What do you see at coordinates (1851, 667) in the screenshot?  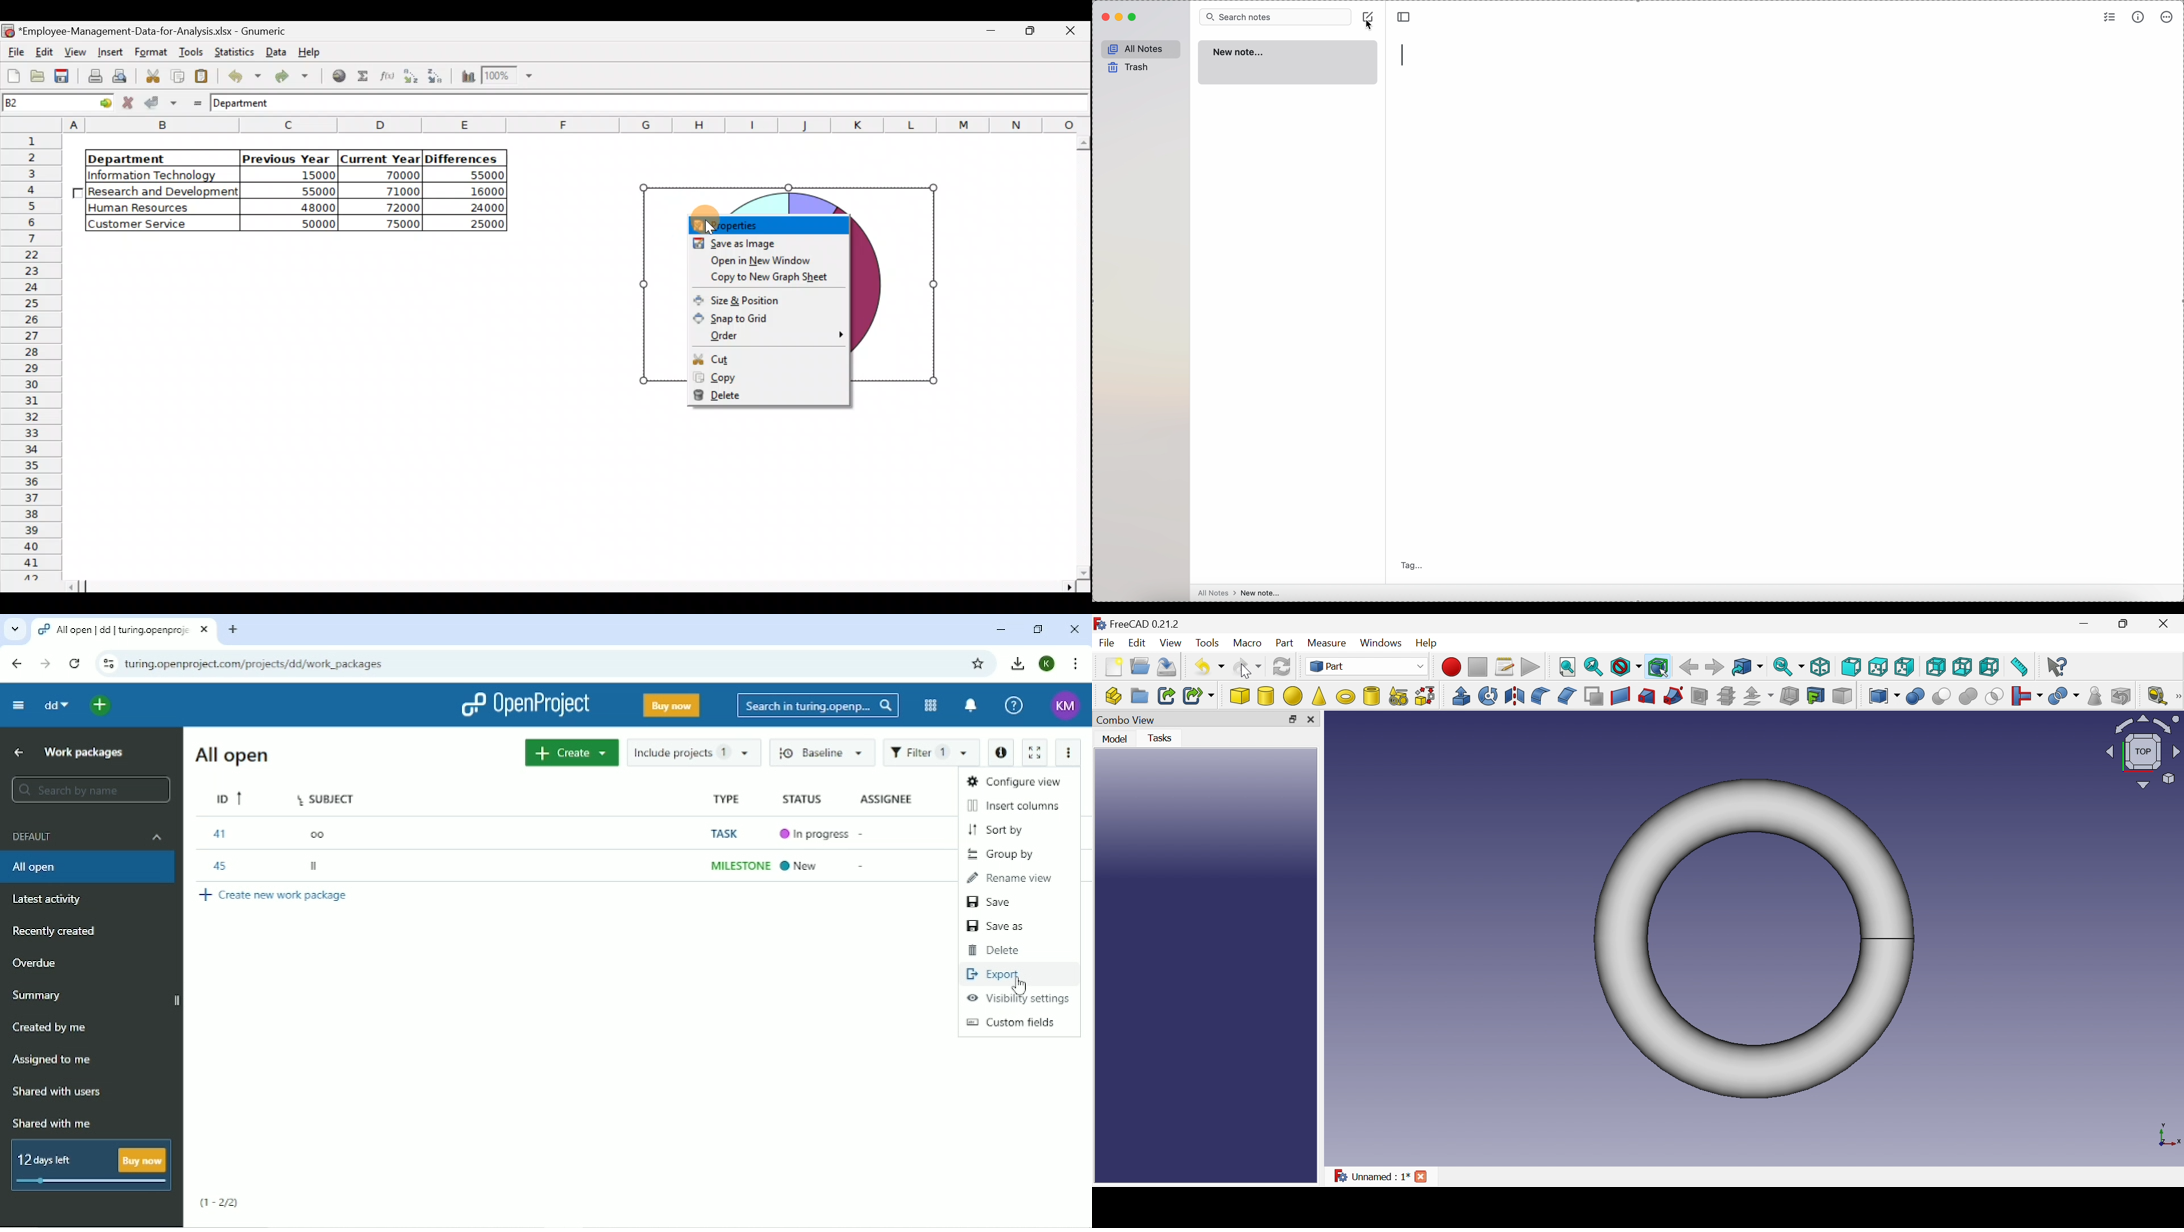 I see `Front` at bounding box center [1851, 667].